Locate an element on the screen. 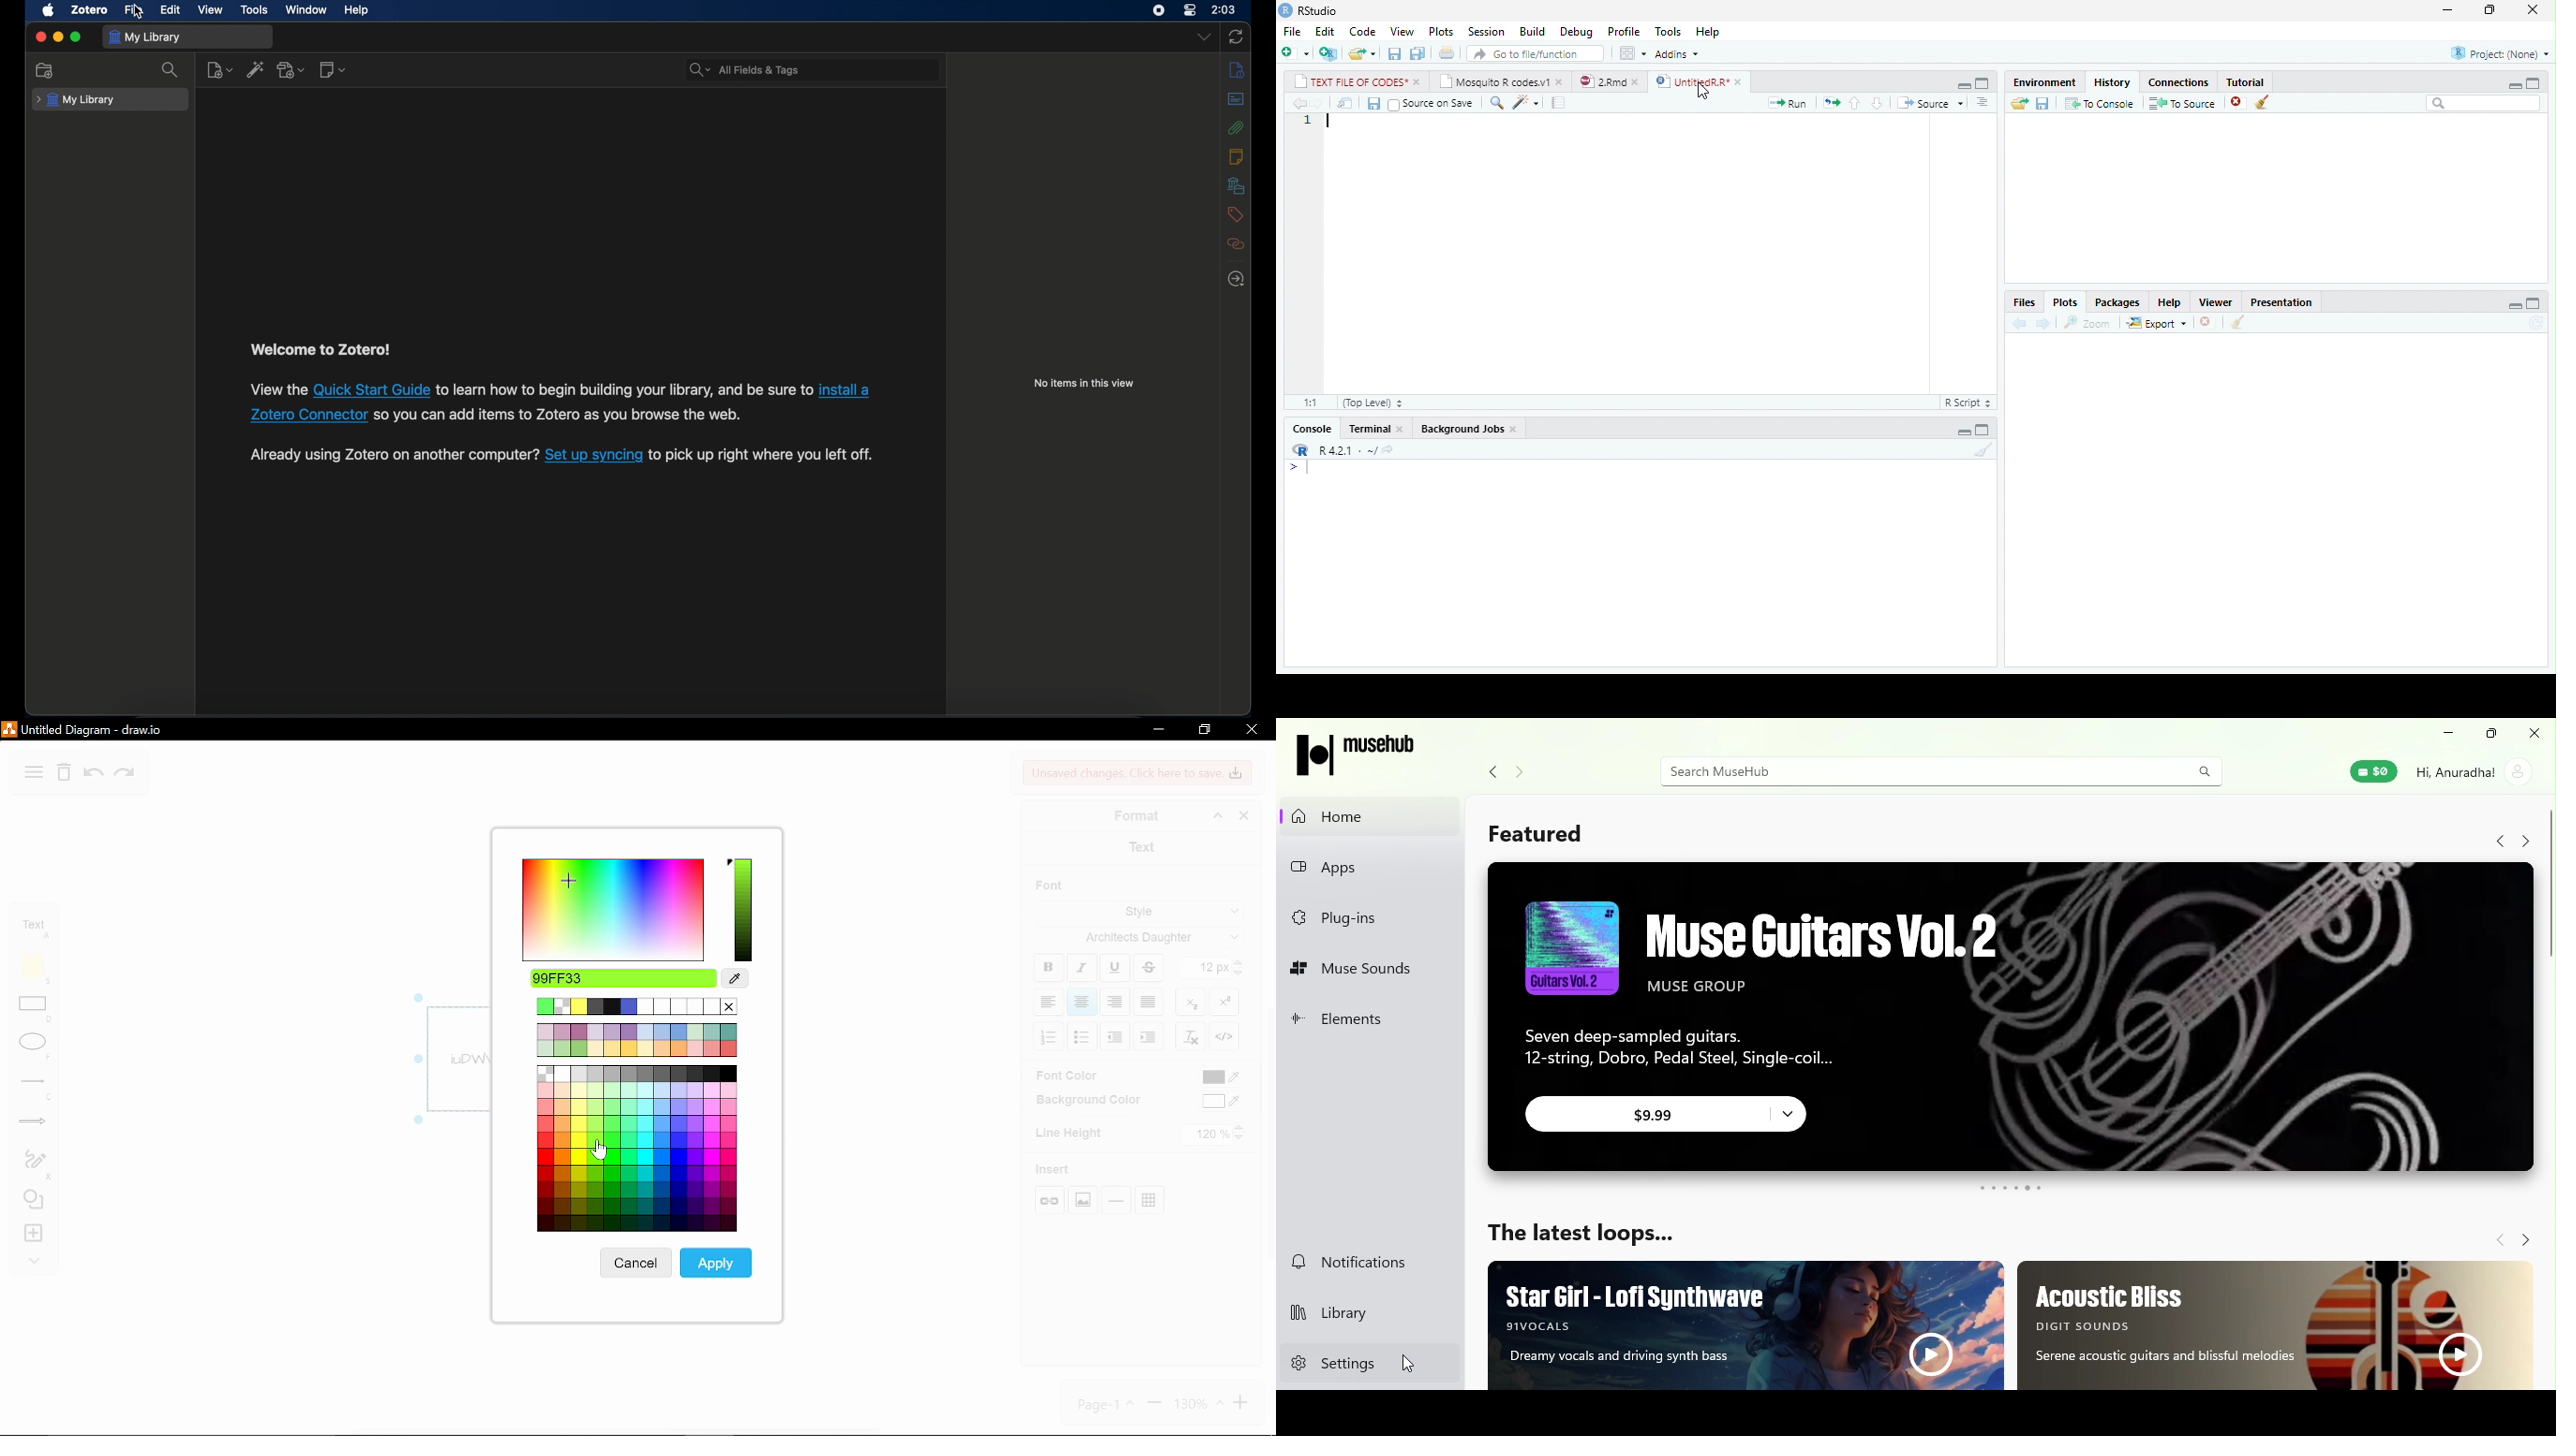 Image resolution: width=2576 pixels, height=1456 pixels. Viewer is located at coordinates (2215, 302).